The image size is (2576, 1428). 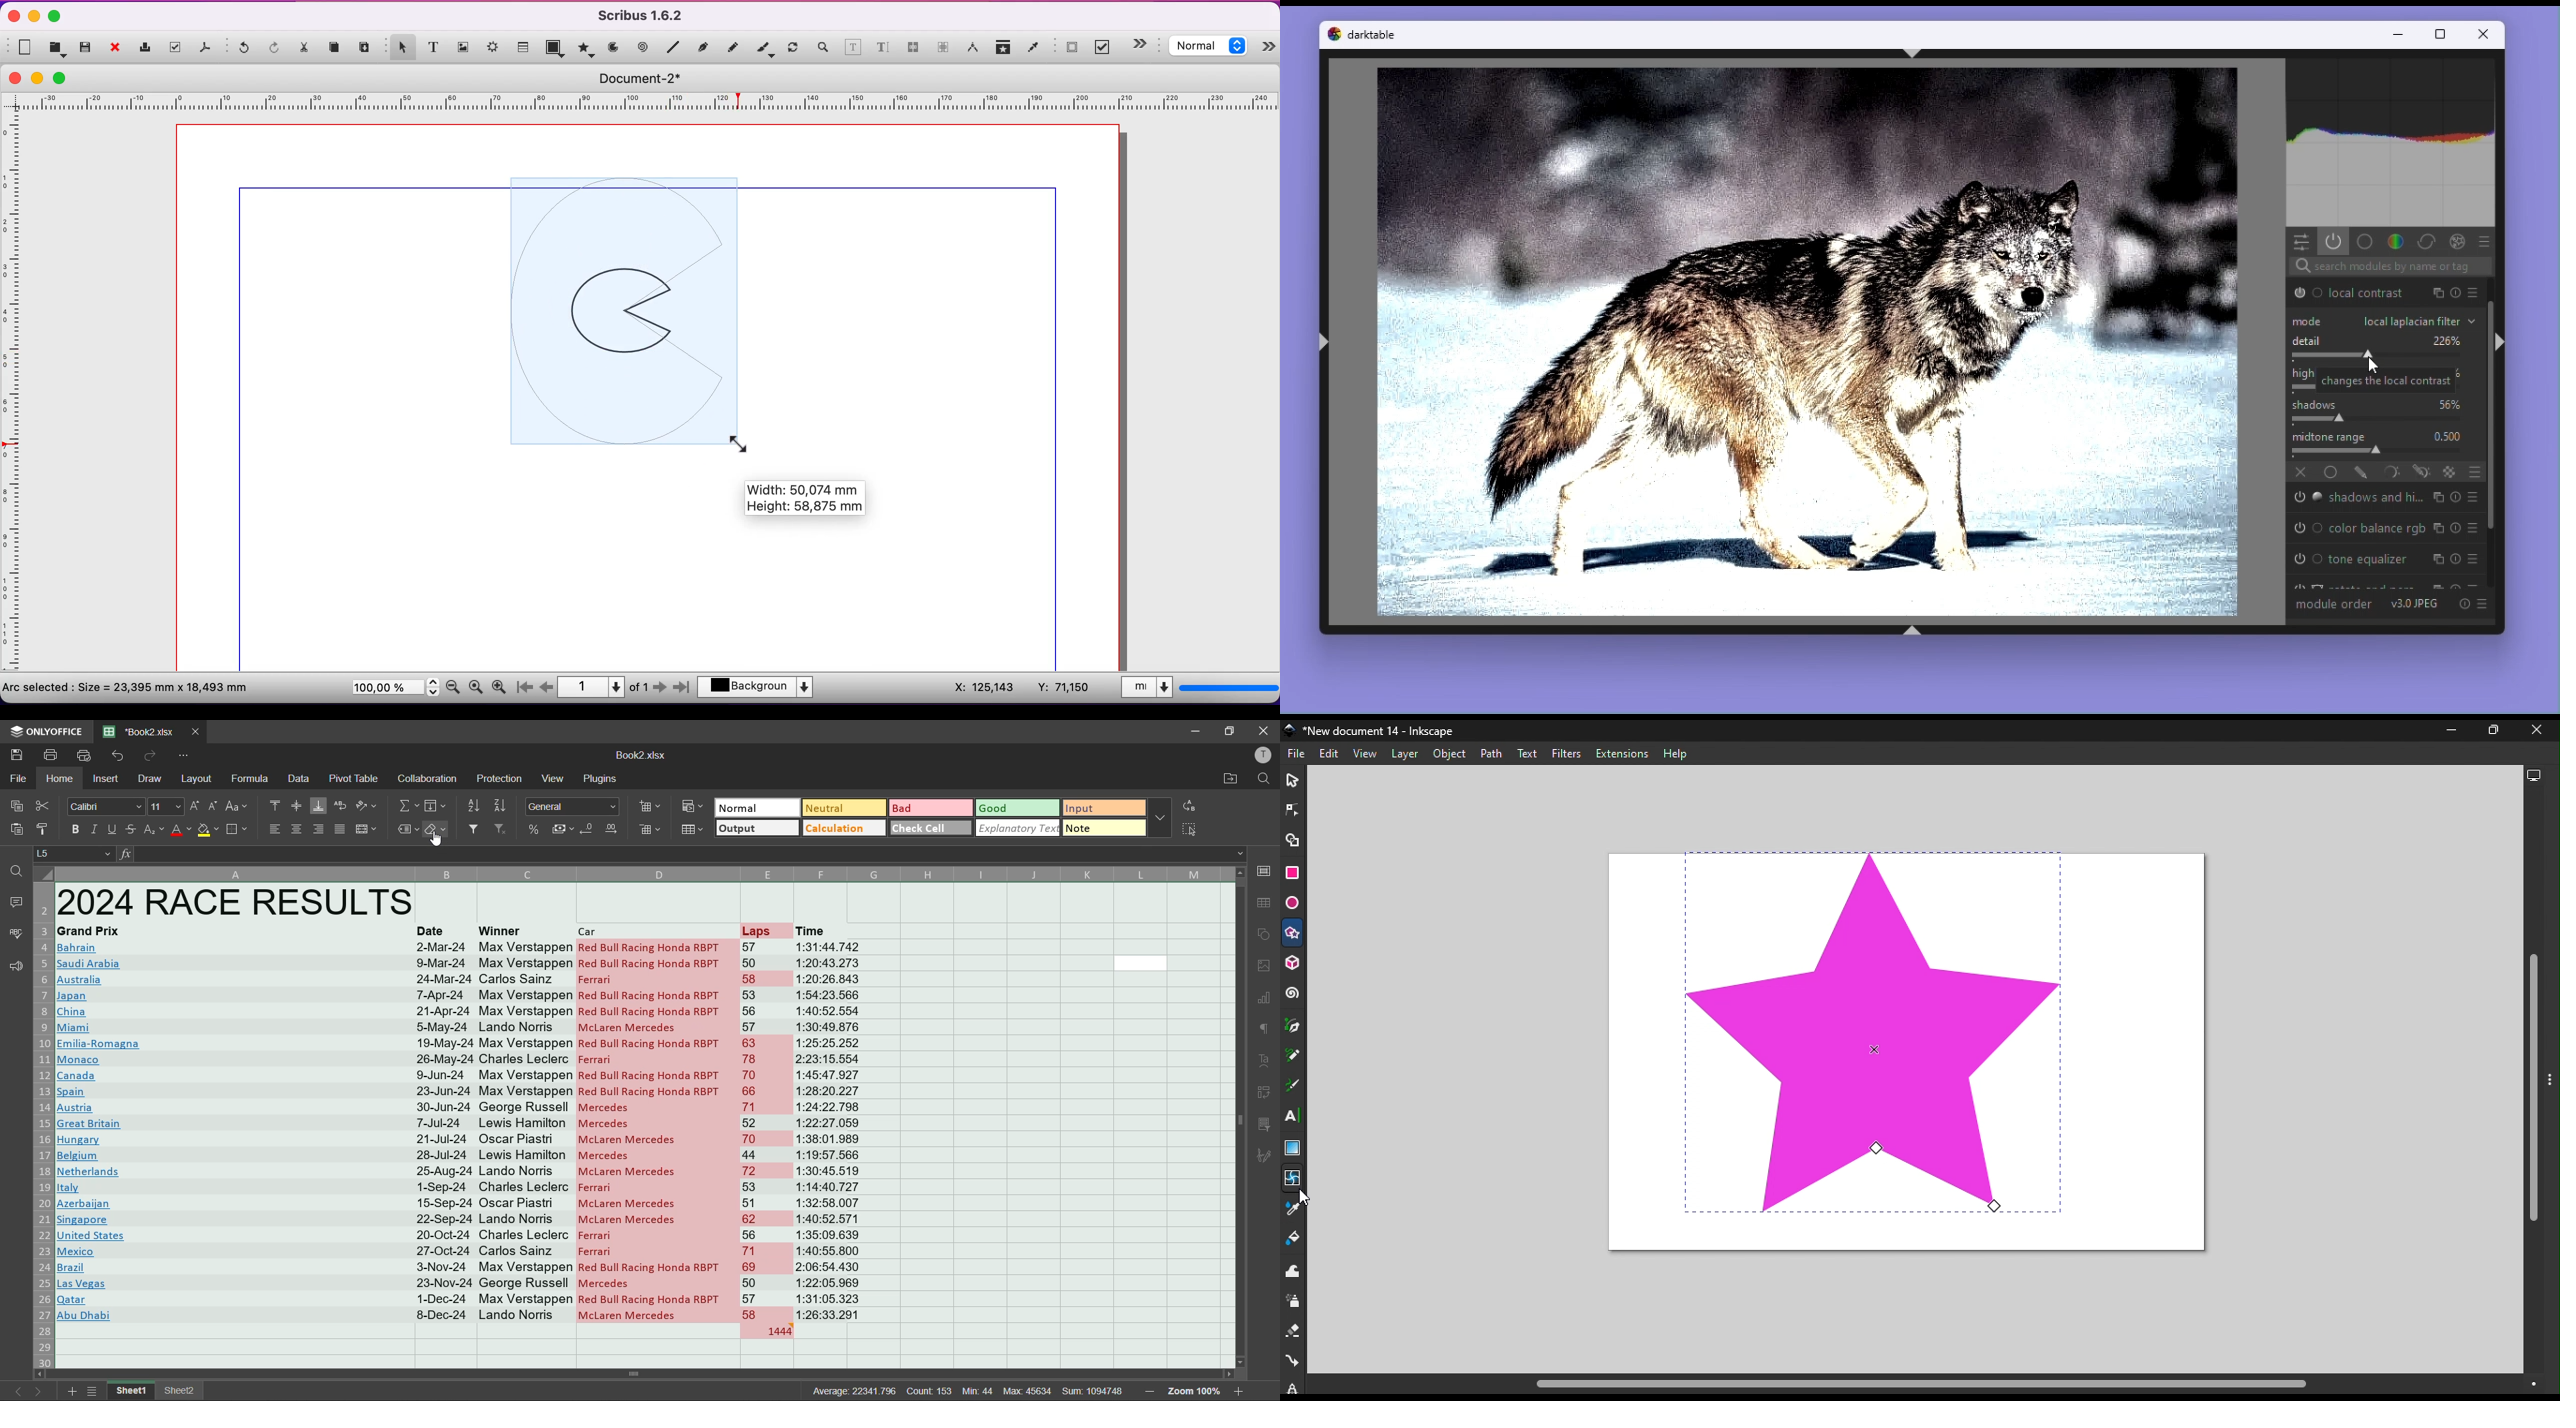 What do you see at coordinates (40, 78) in the screenshot?
I see `minimize` at bounding box center [40, 78].